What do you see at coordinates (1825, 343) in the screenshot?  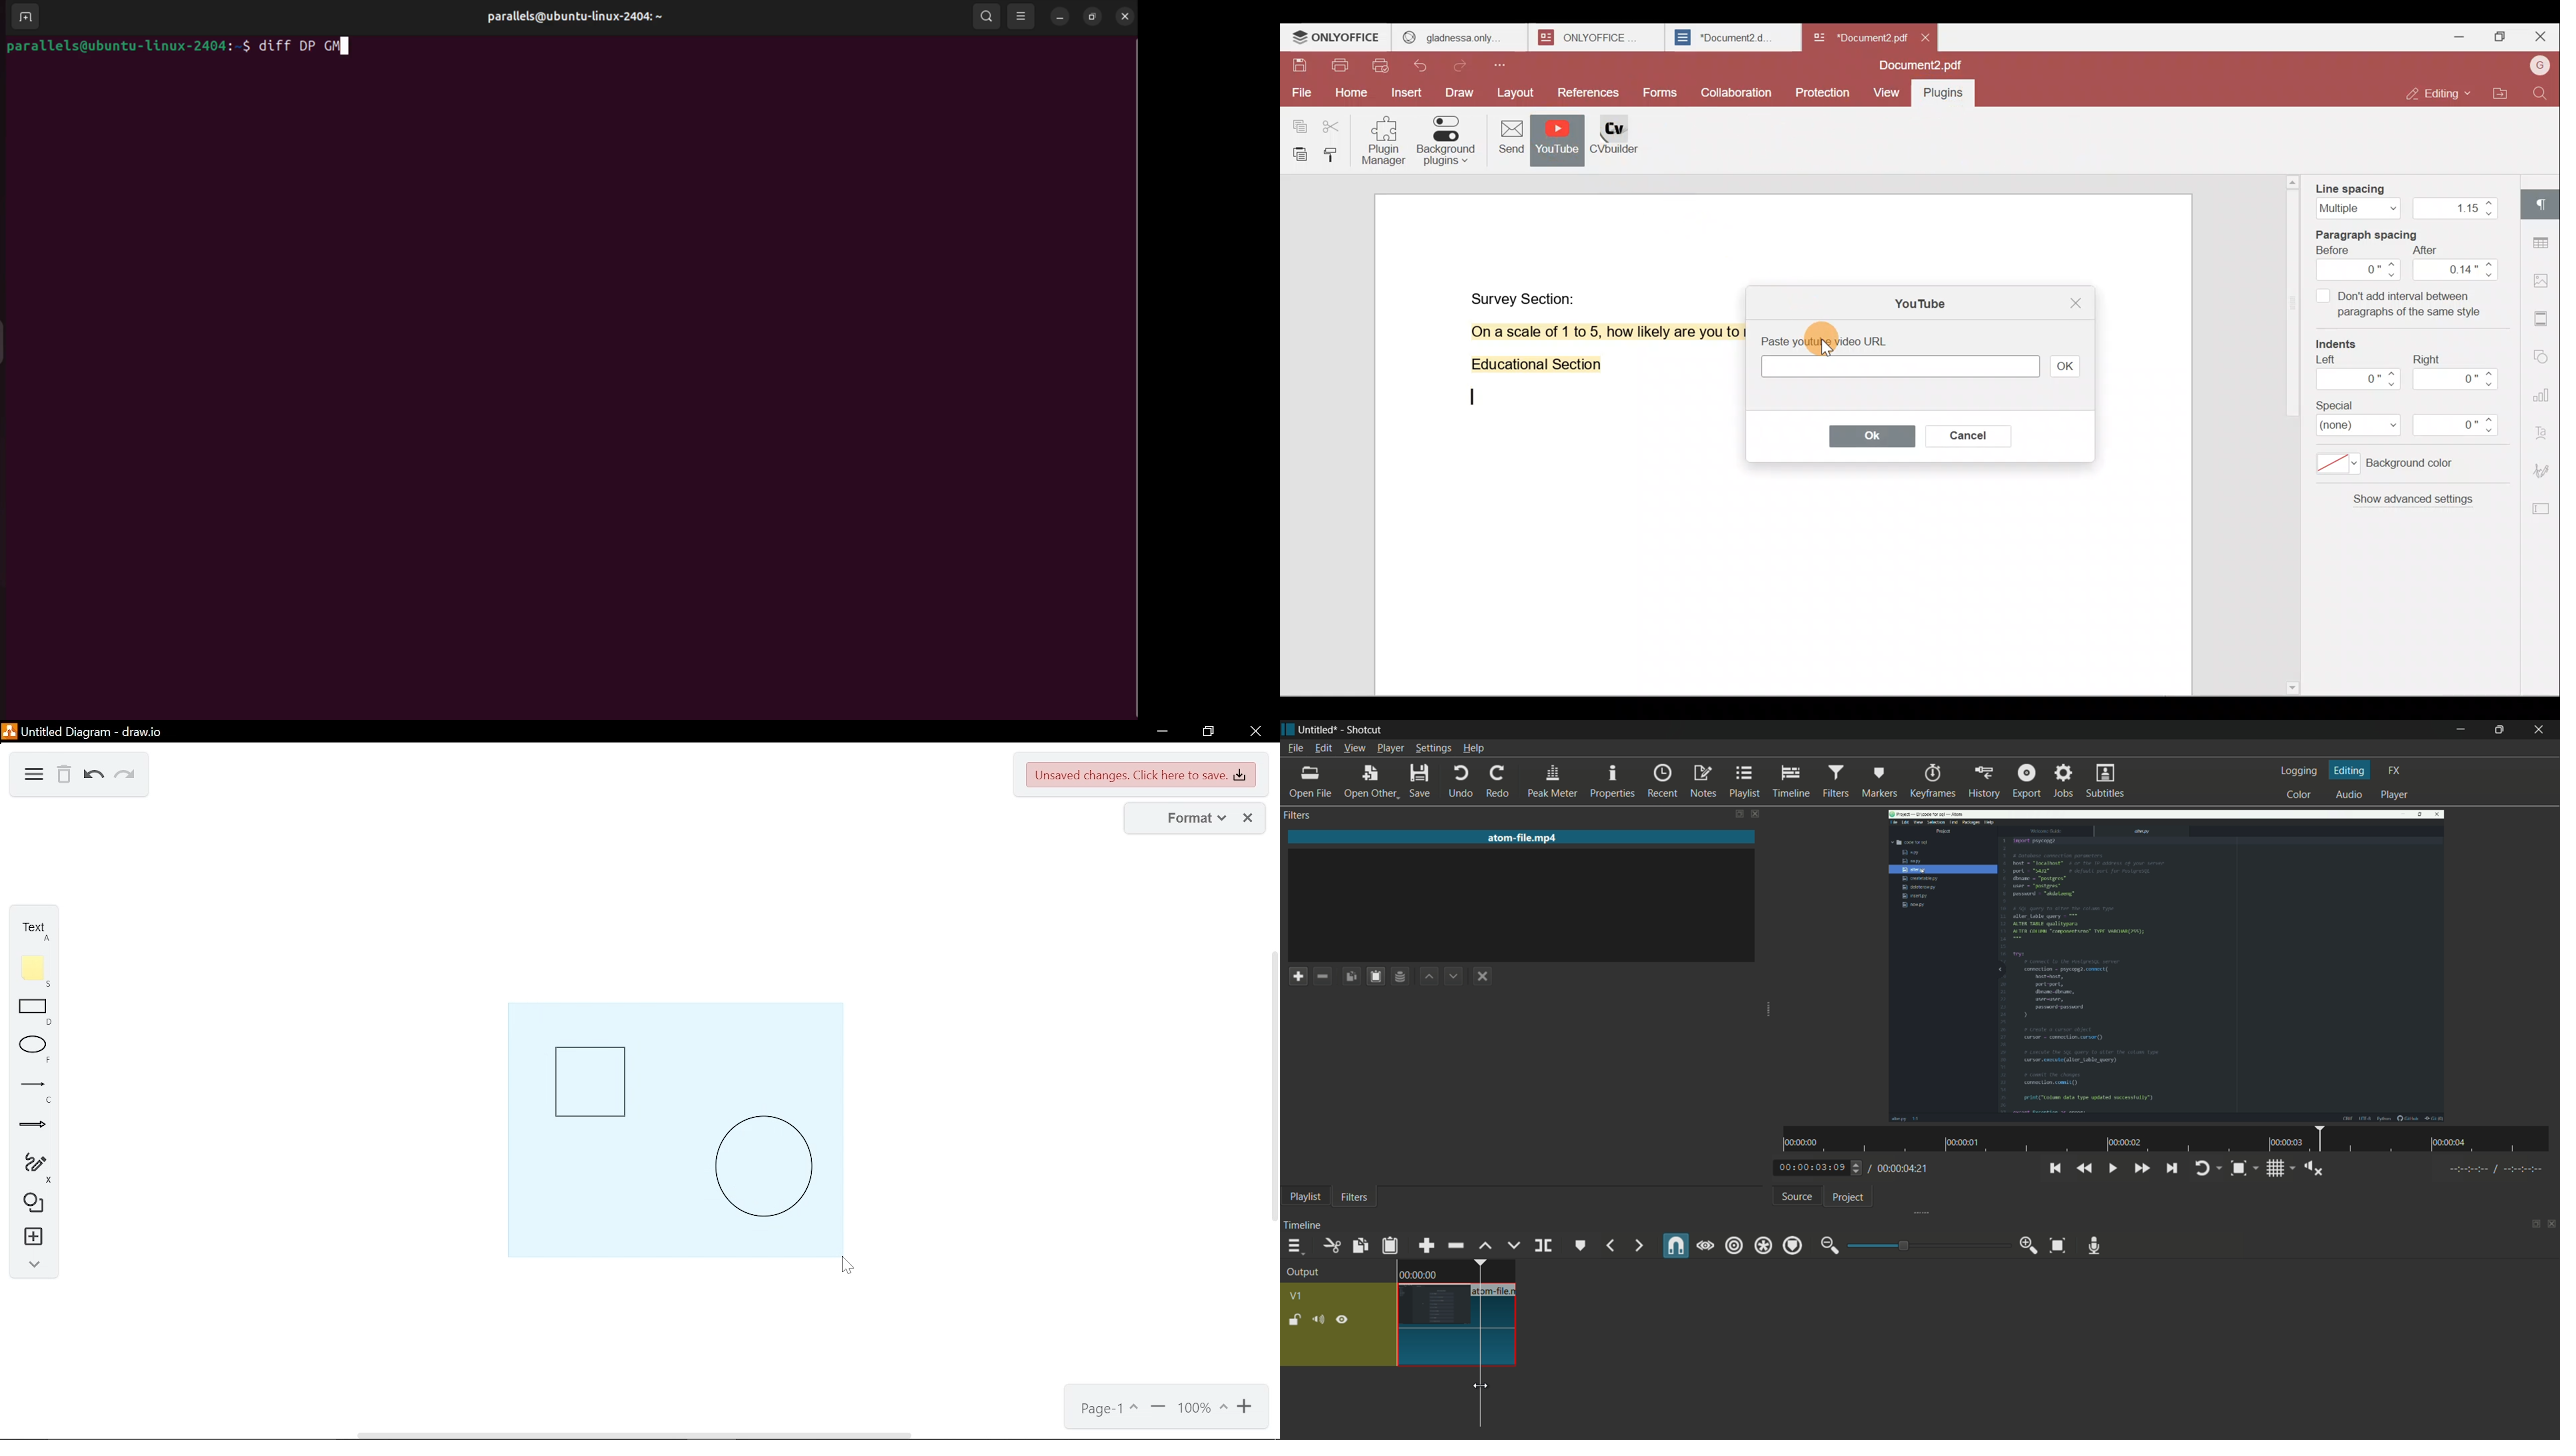 I see `pointer cursor` at bounding box center [1825, 343].